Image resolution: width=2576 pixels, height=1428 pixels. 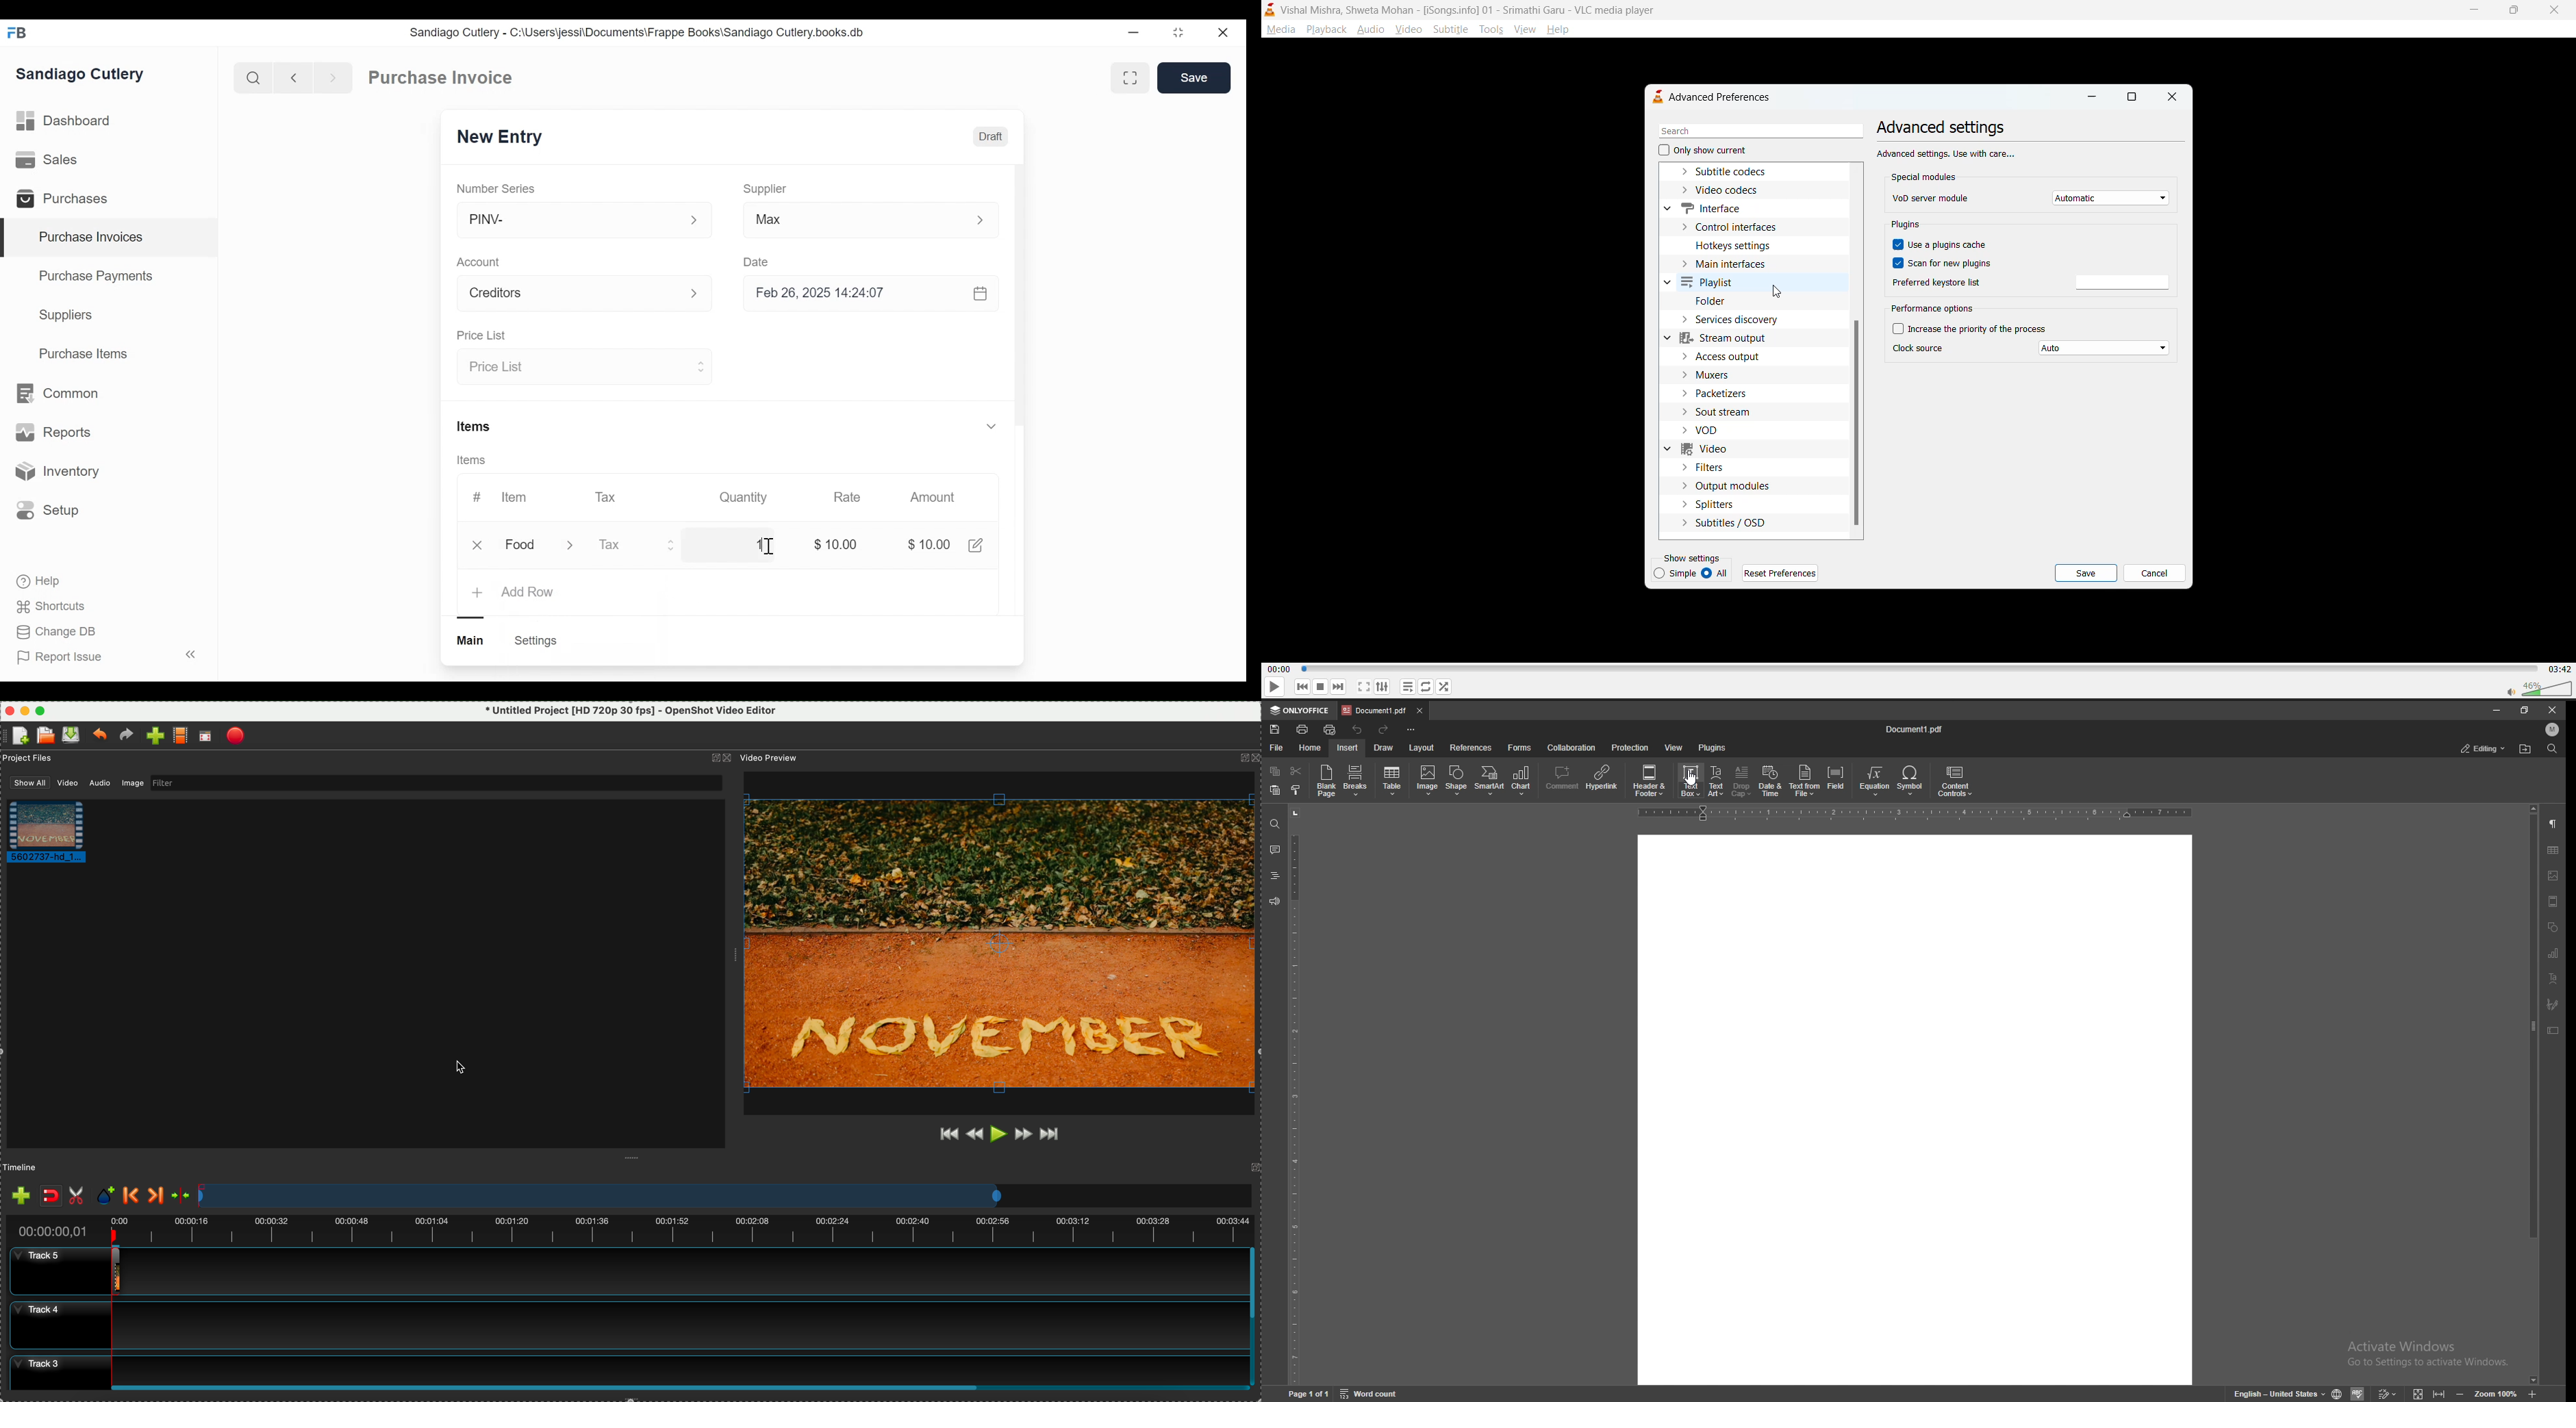 What do you see at coordinates (1912, 781) in the screenshot?
I see `symbol` at bounding box center [1912, 781].